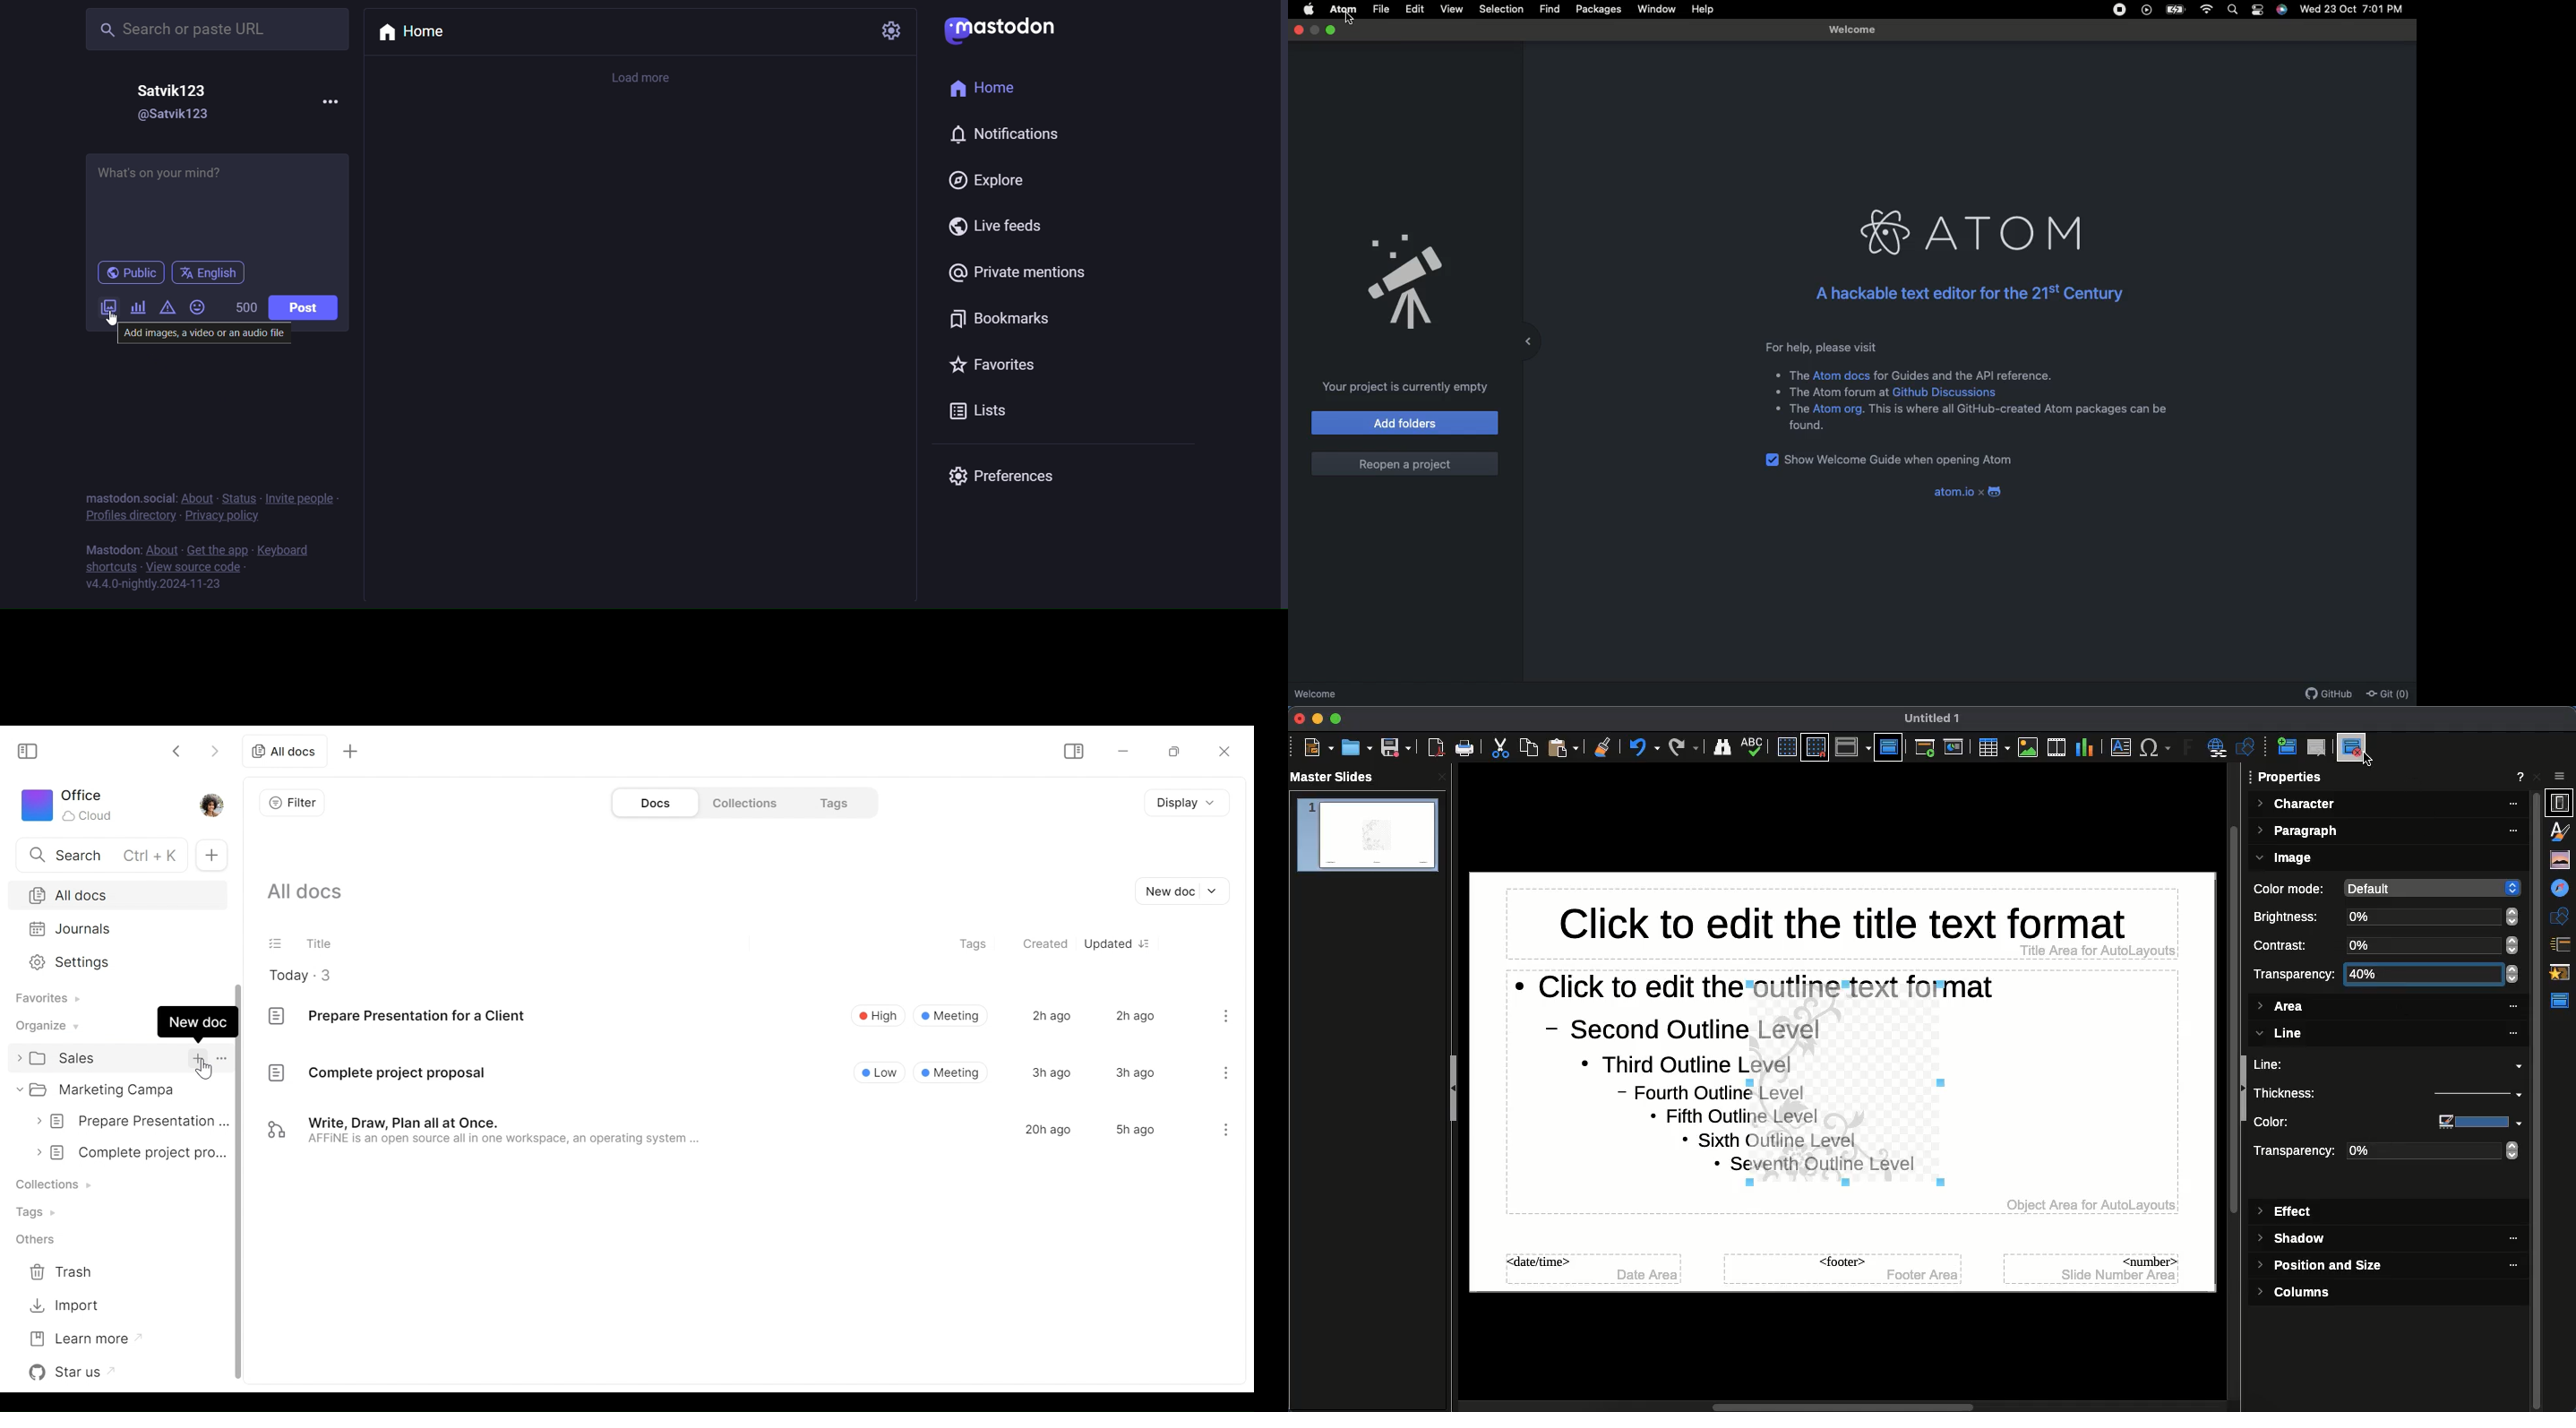 This screenshot has height=1428, width=2576. What do you see at coordinates (2562, 889) in the screenshot?
I see `Navigator` at bounding box center [2562, 889].